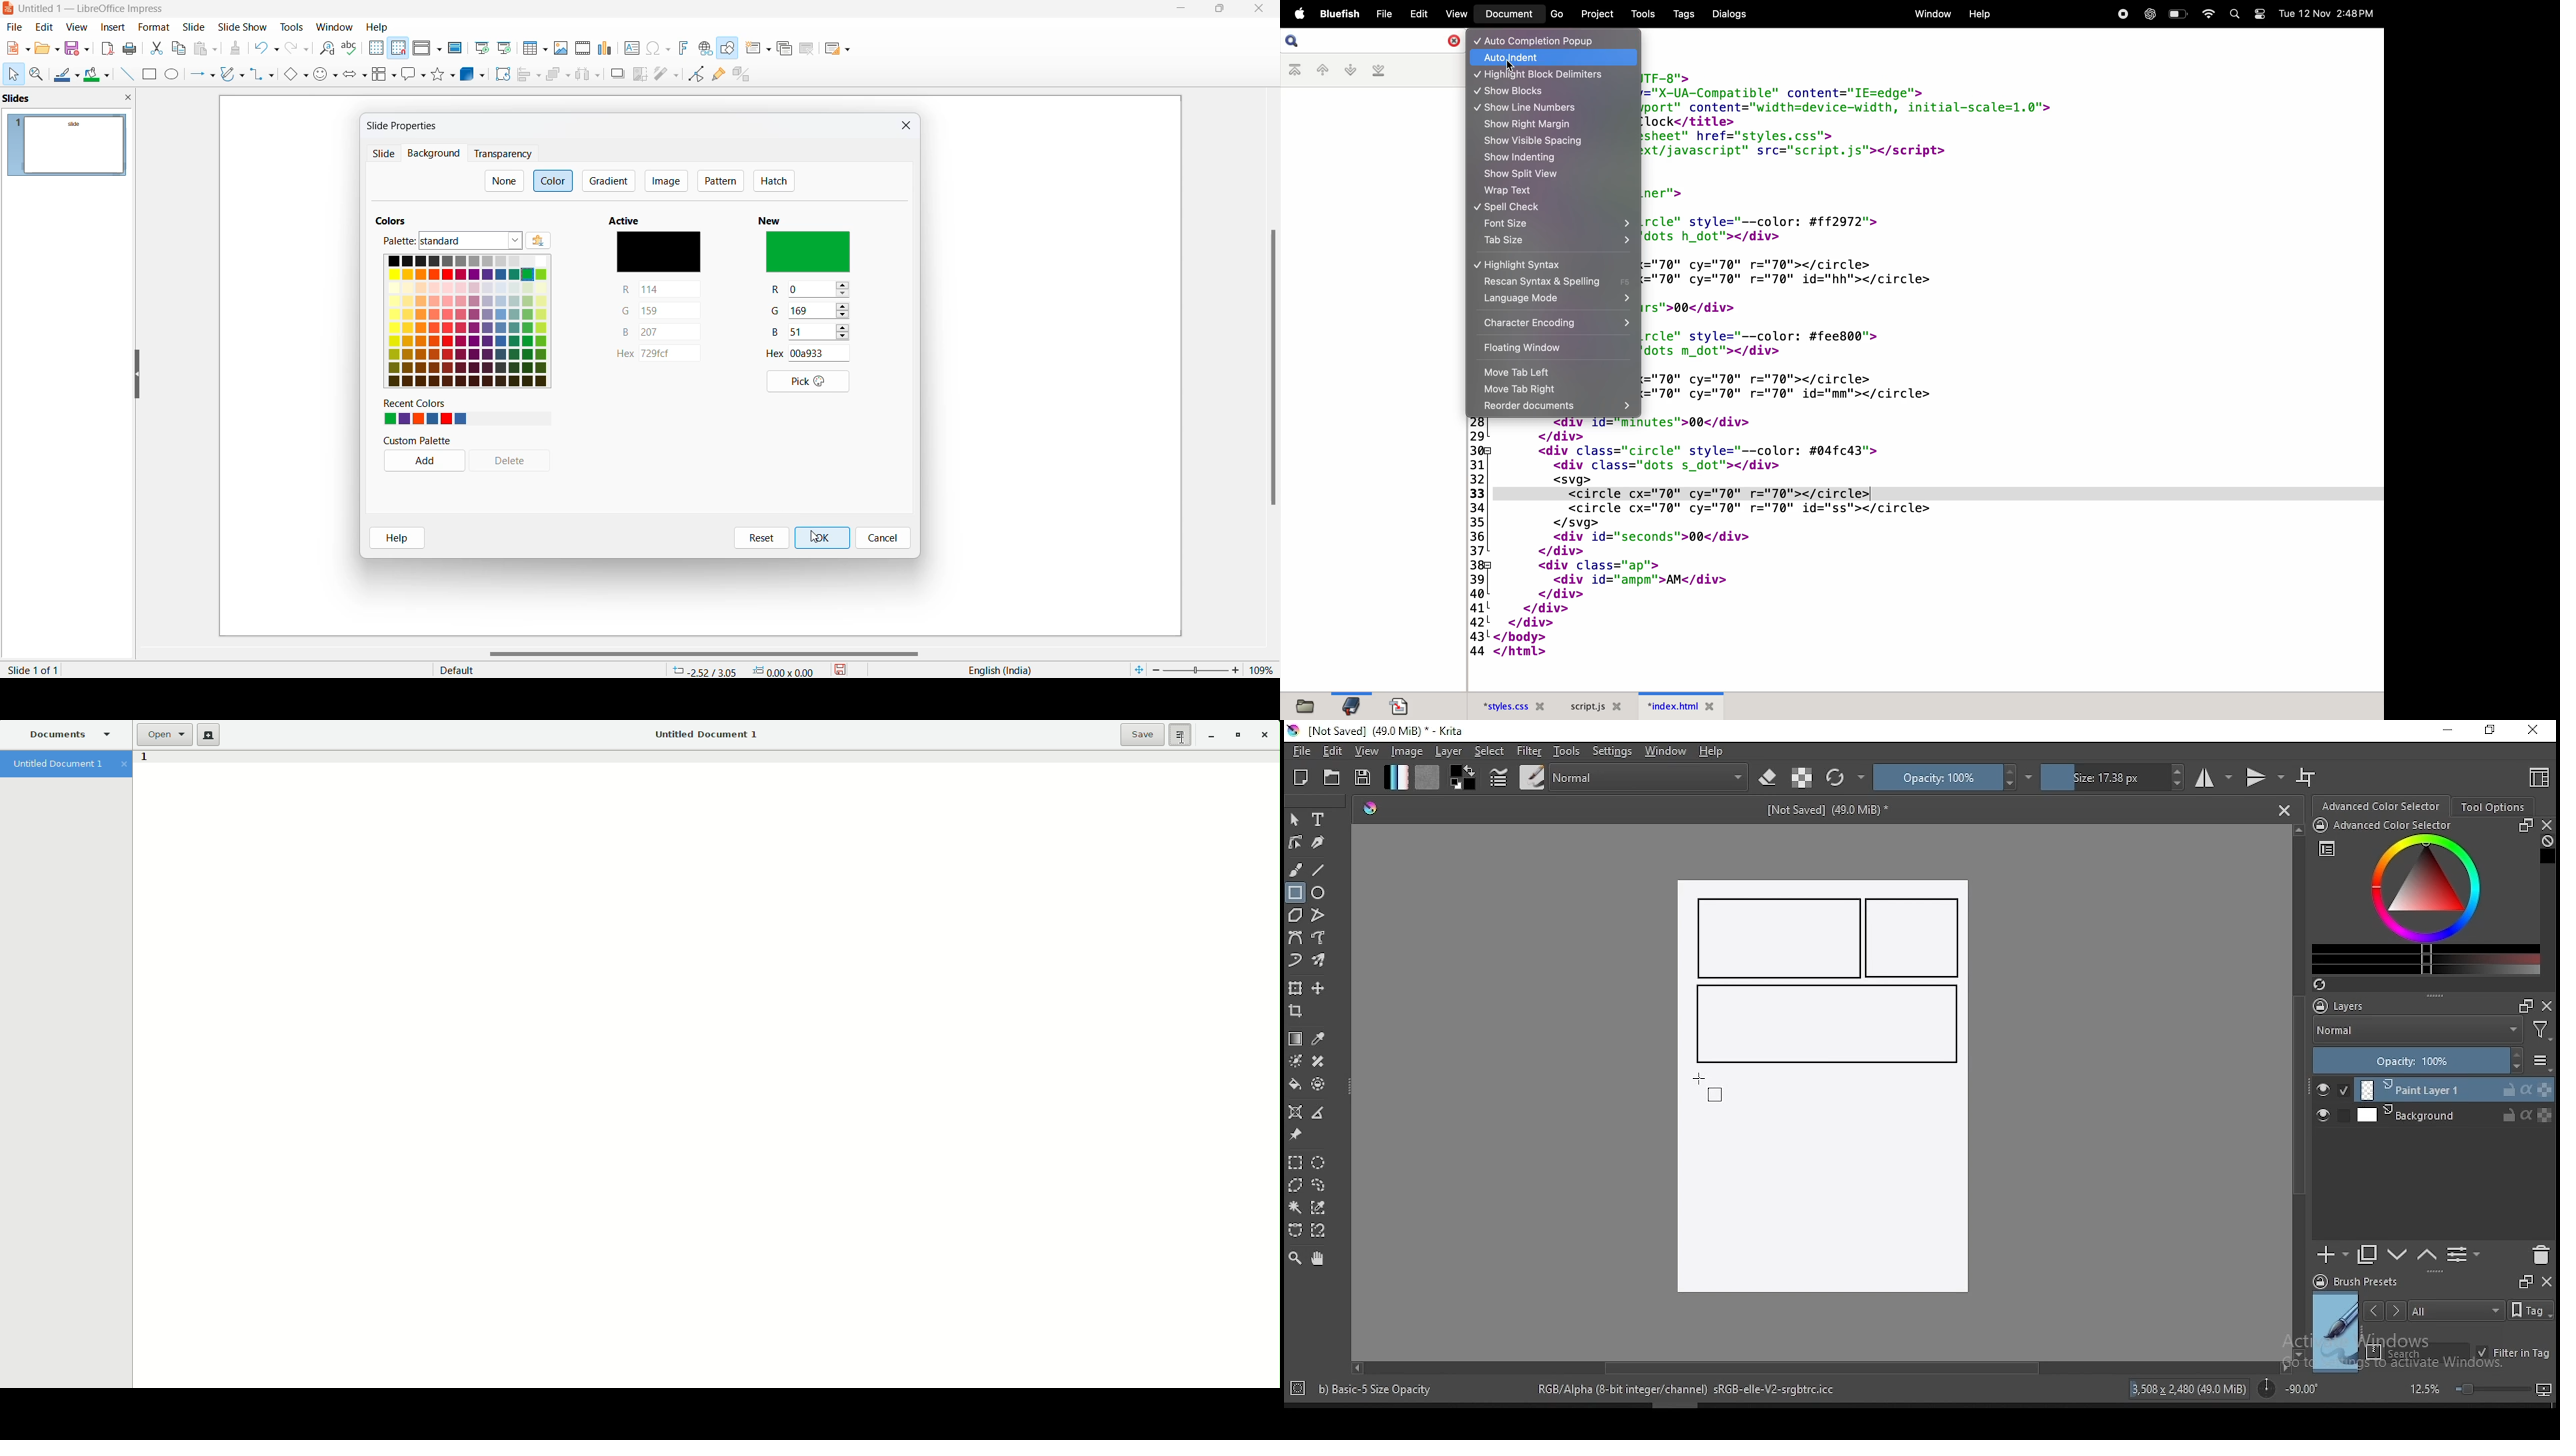 This screenshot has width=2576, height=1456. What do you see at coordinates (1321, 1207) in the screenshot?
I see `similar color selection tool` at bounding box center [1321, 1207].